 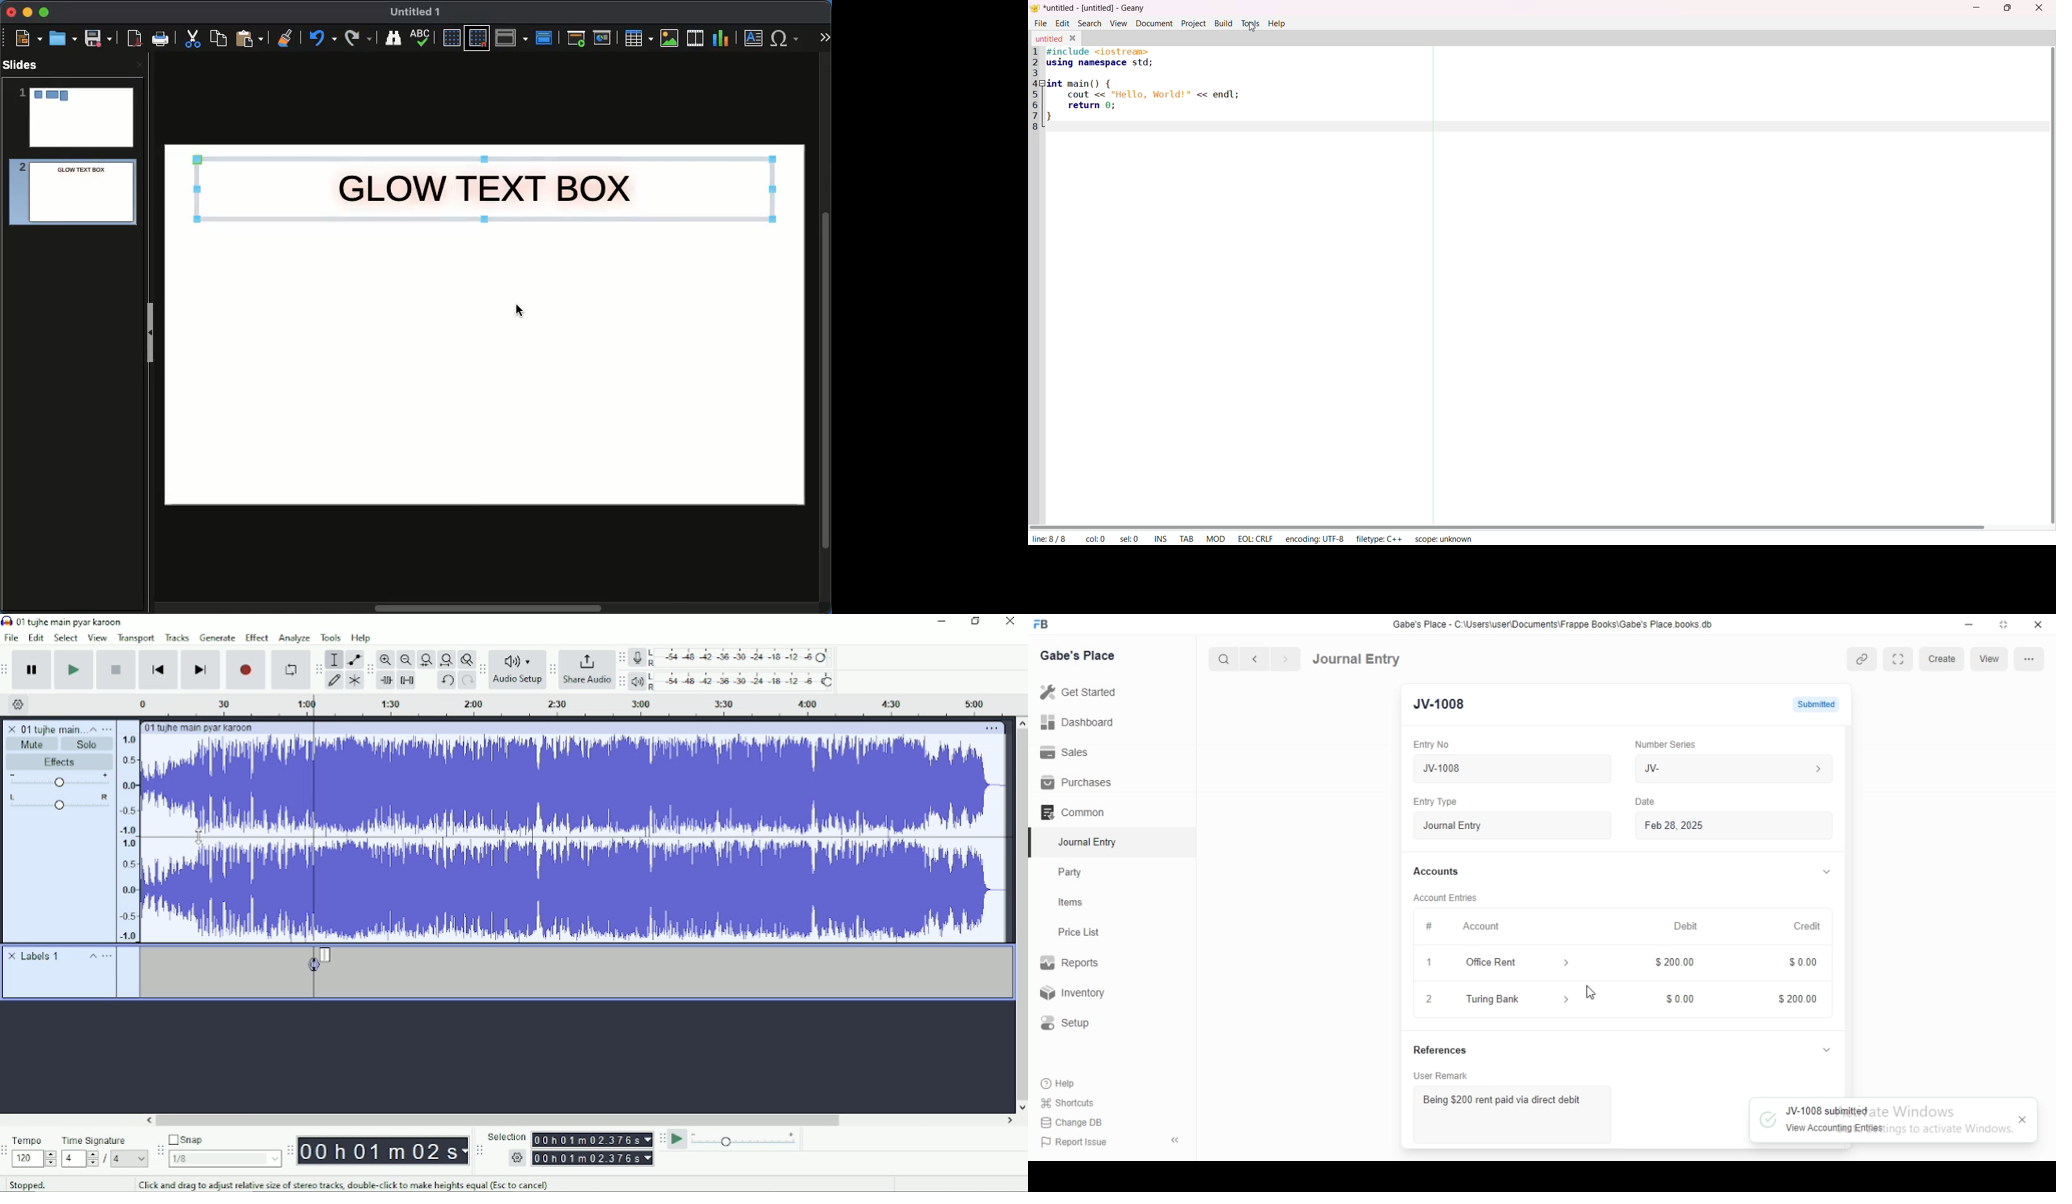 What do you see at coordinates (733, 681) in the screenshot?
I see `Playback meter` at bounding box center [733, 681].